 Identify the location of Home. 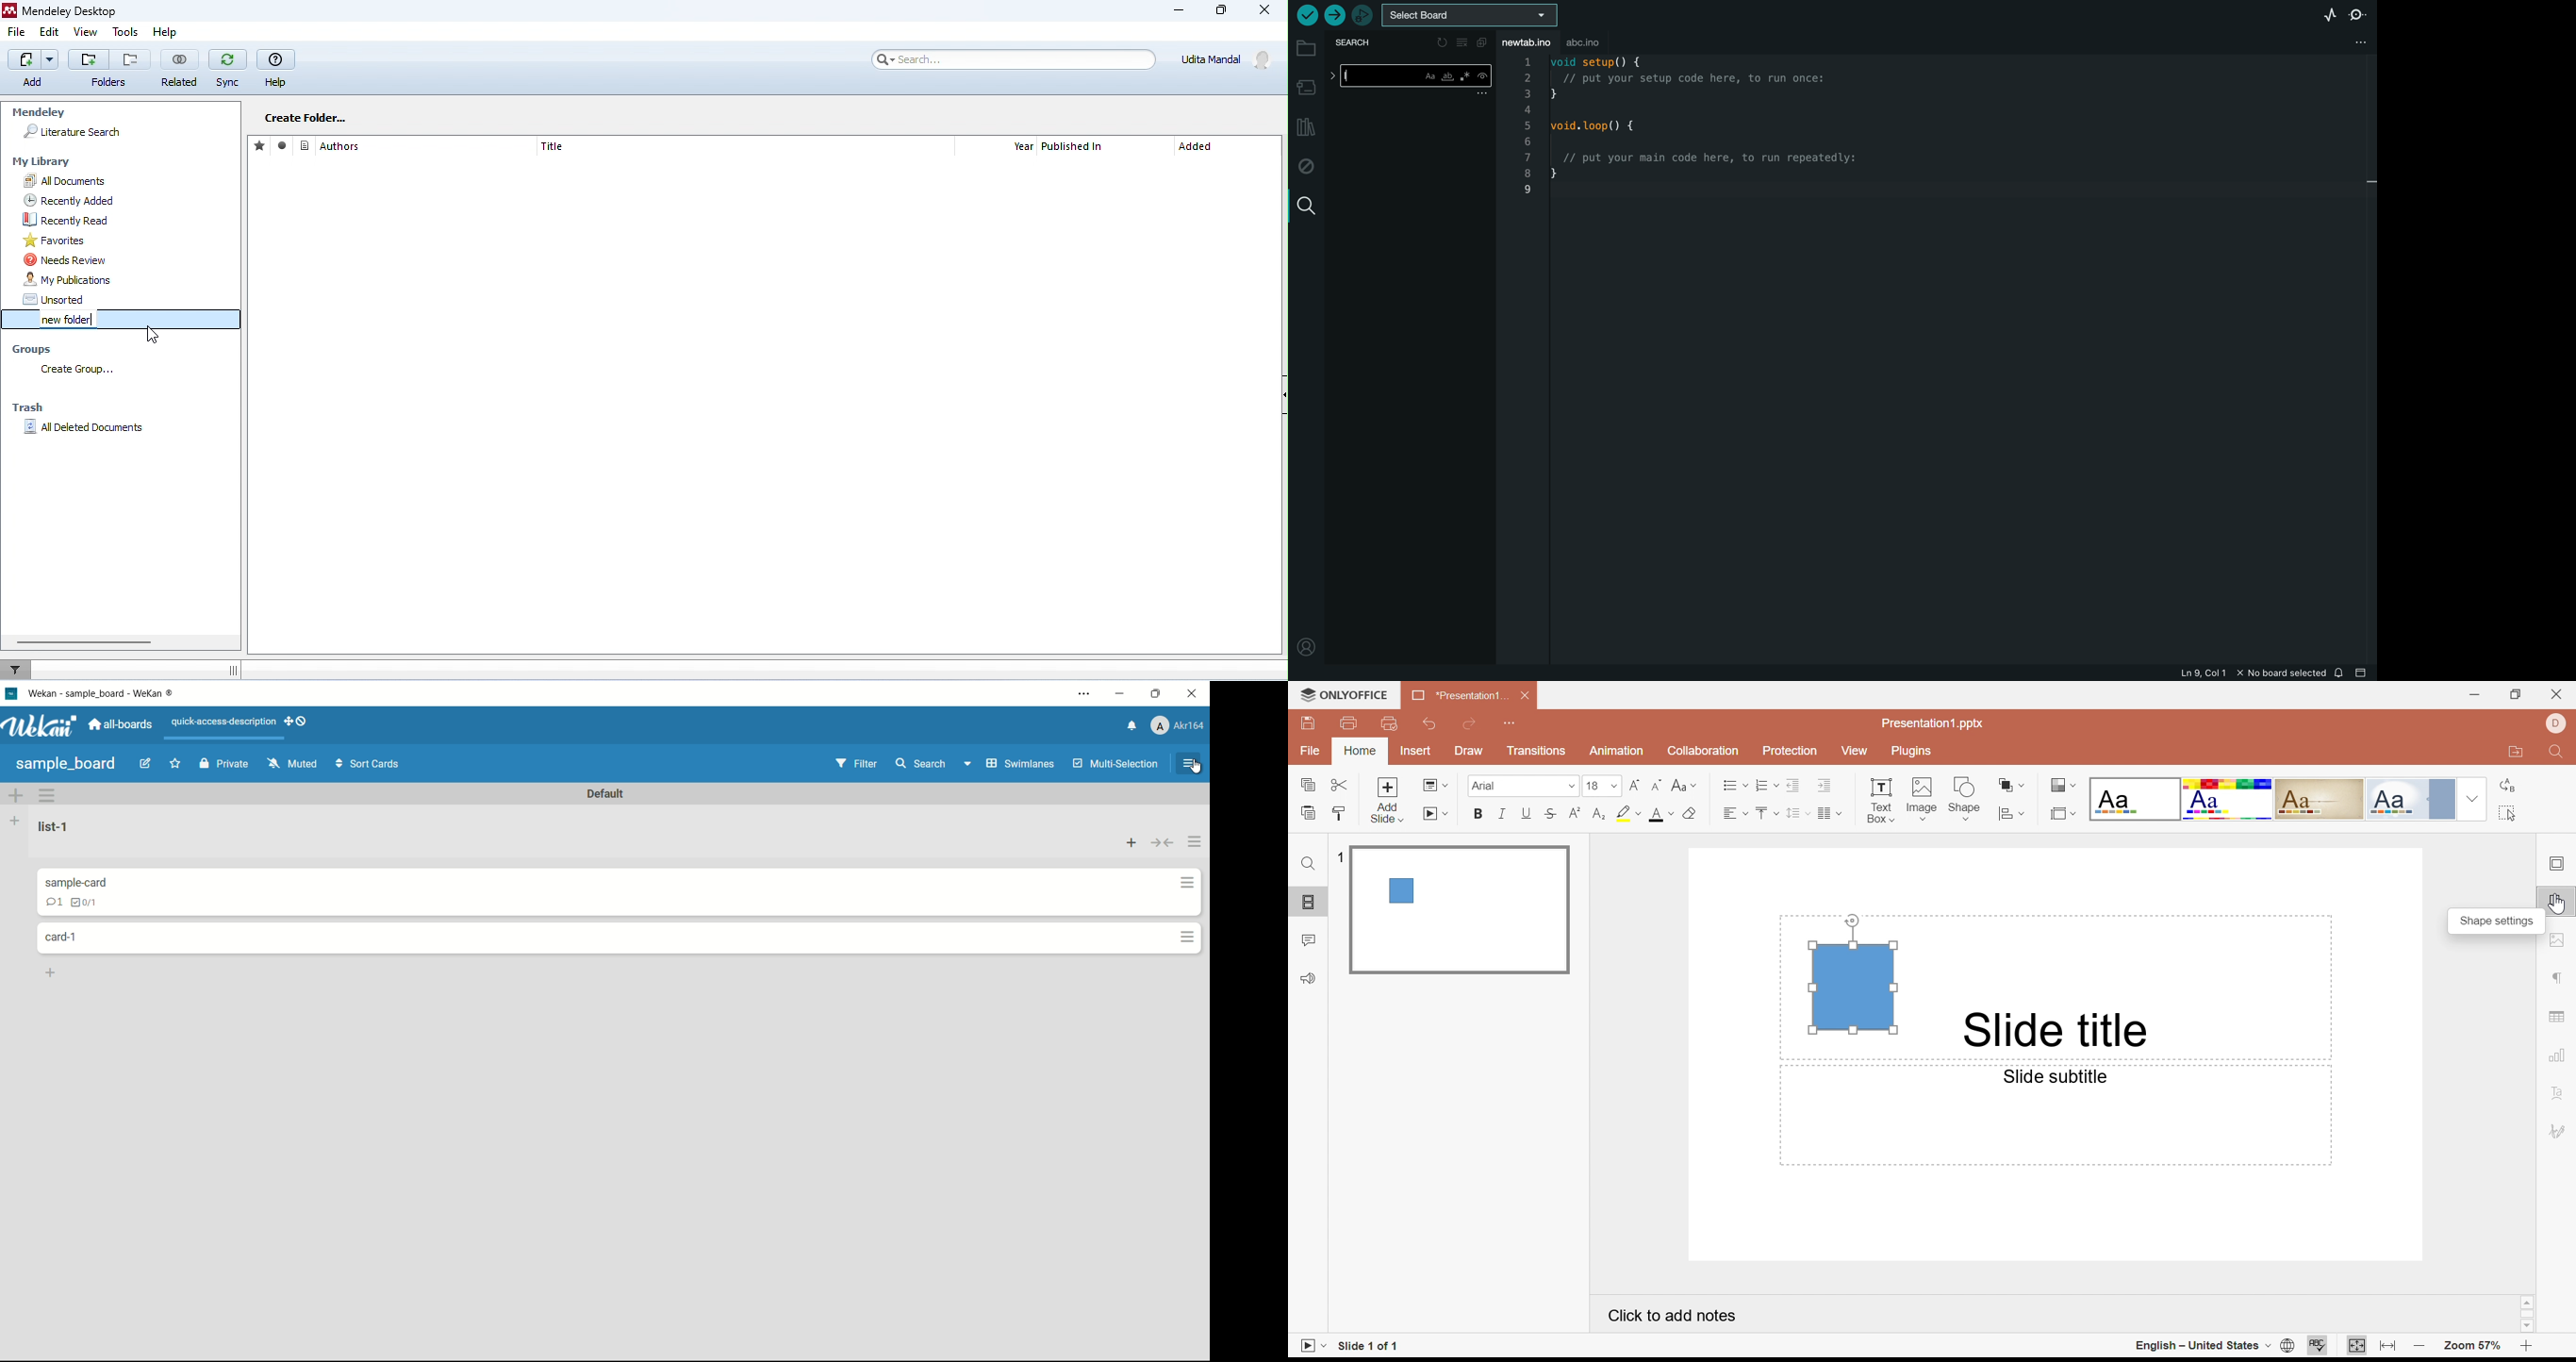
(1360, 752).